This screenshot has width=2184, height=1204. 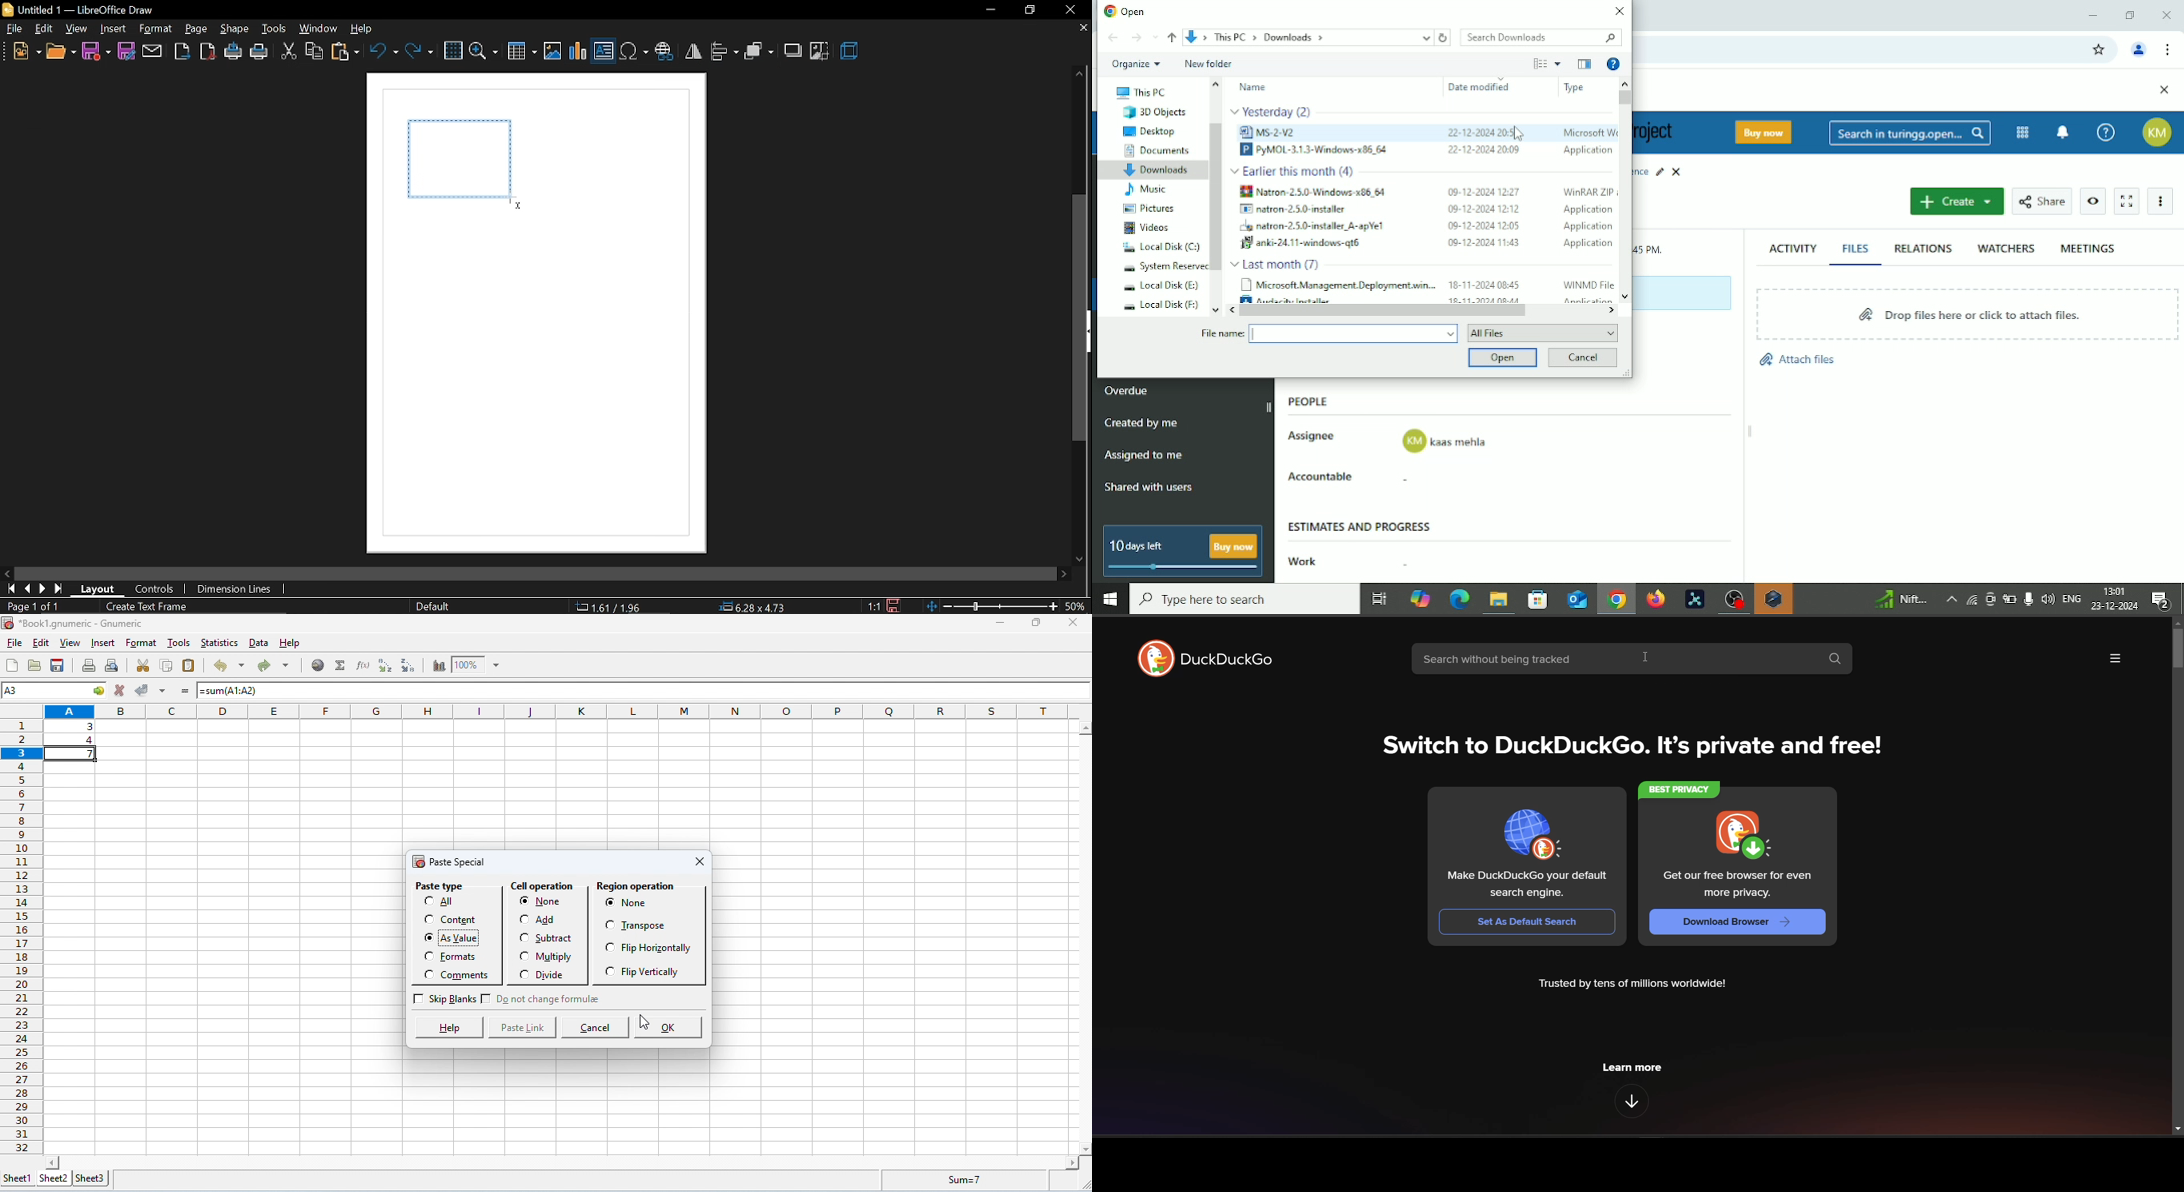 What do you see at coordinates (141, 666) in the screenshot?
I see `cut` at bounding box center [141, 666].